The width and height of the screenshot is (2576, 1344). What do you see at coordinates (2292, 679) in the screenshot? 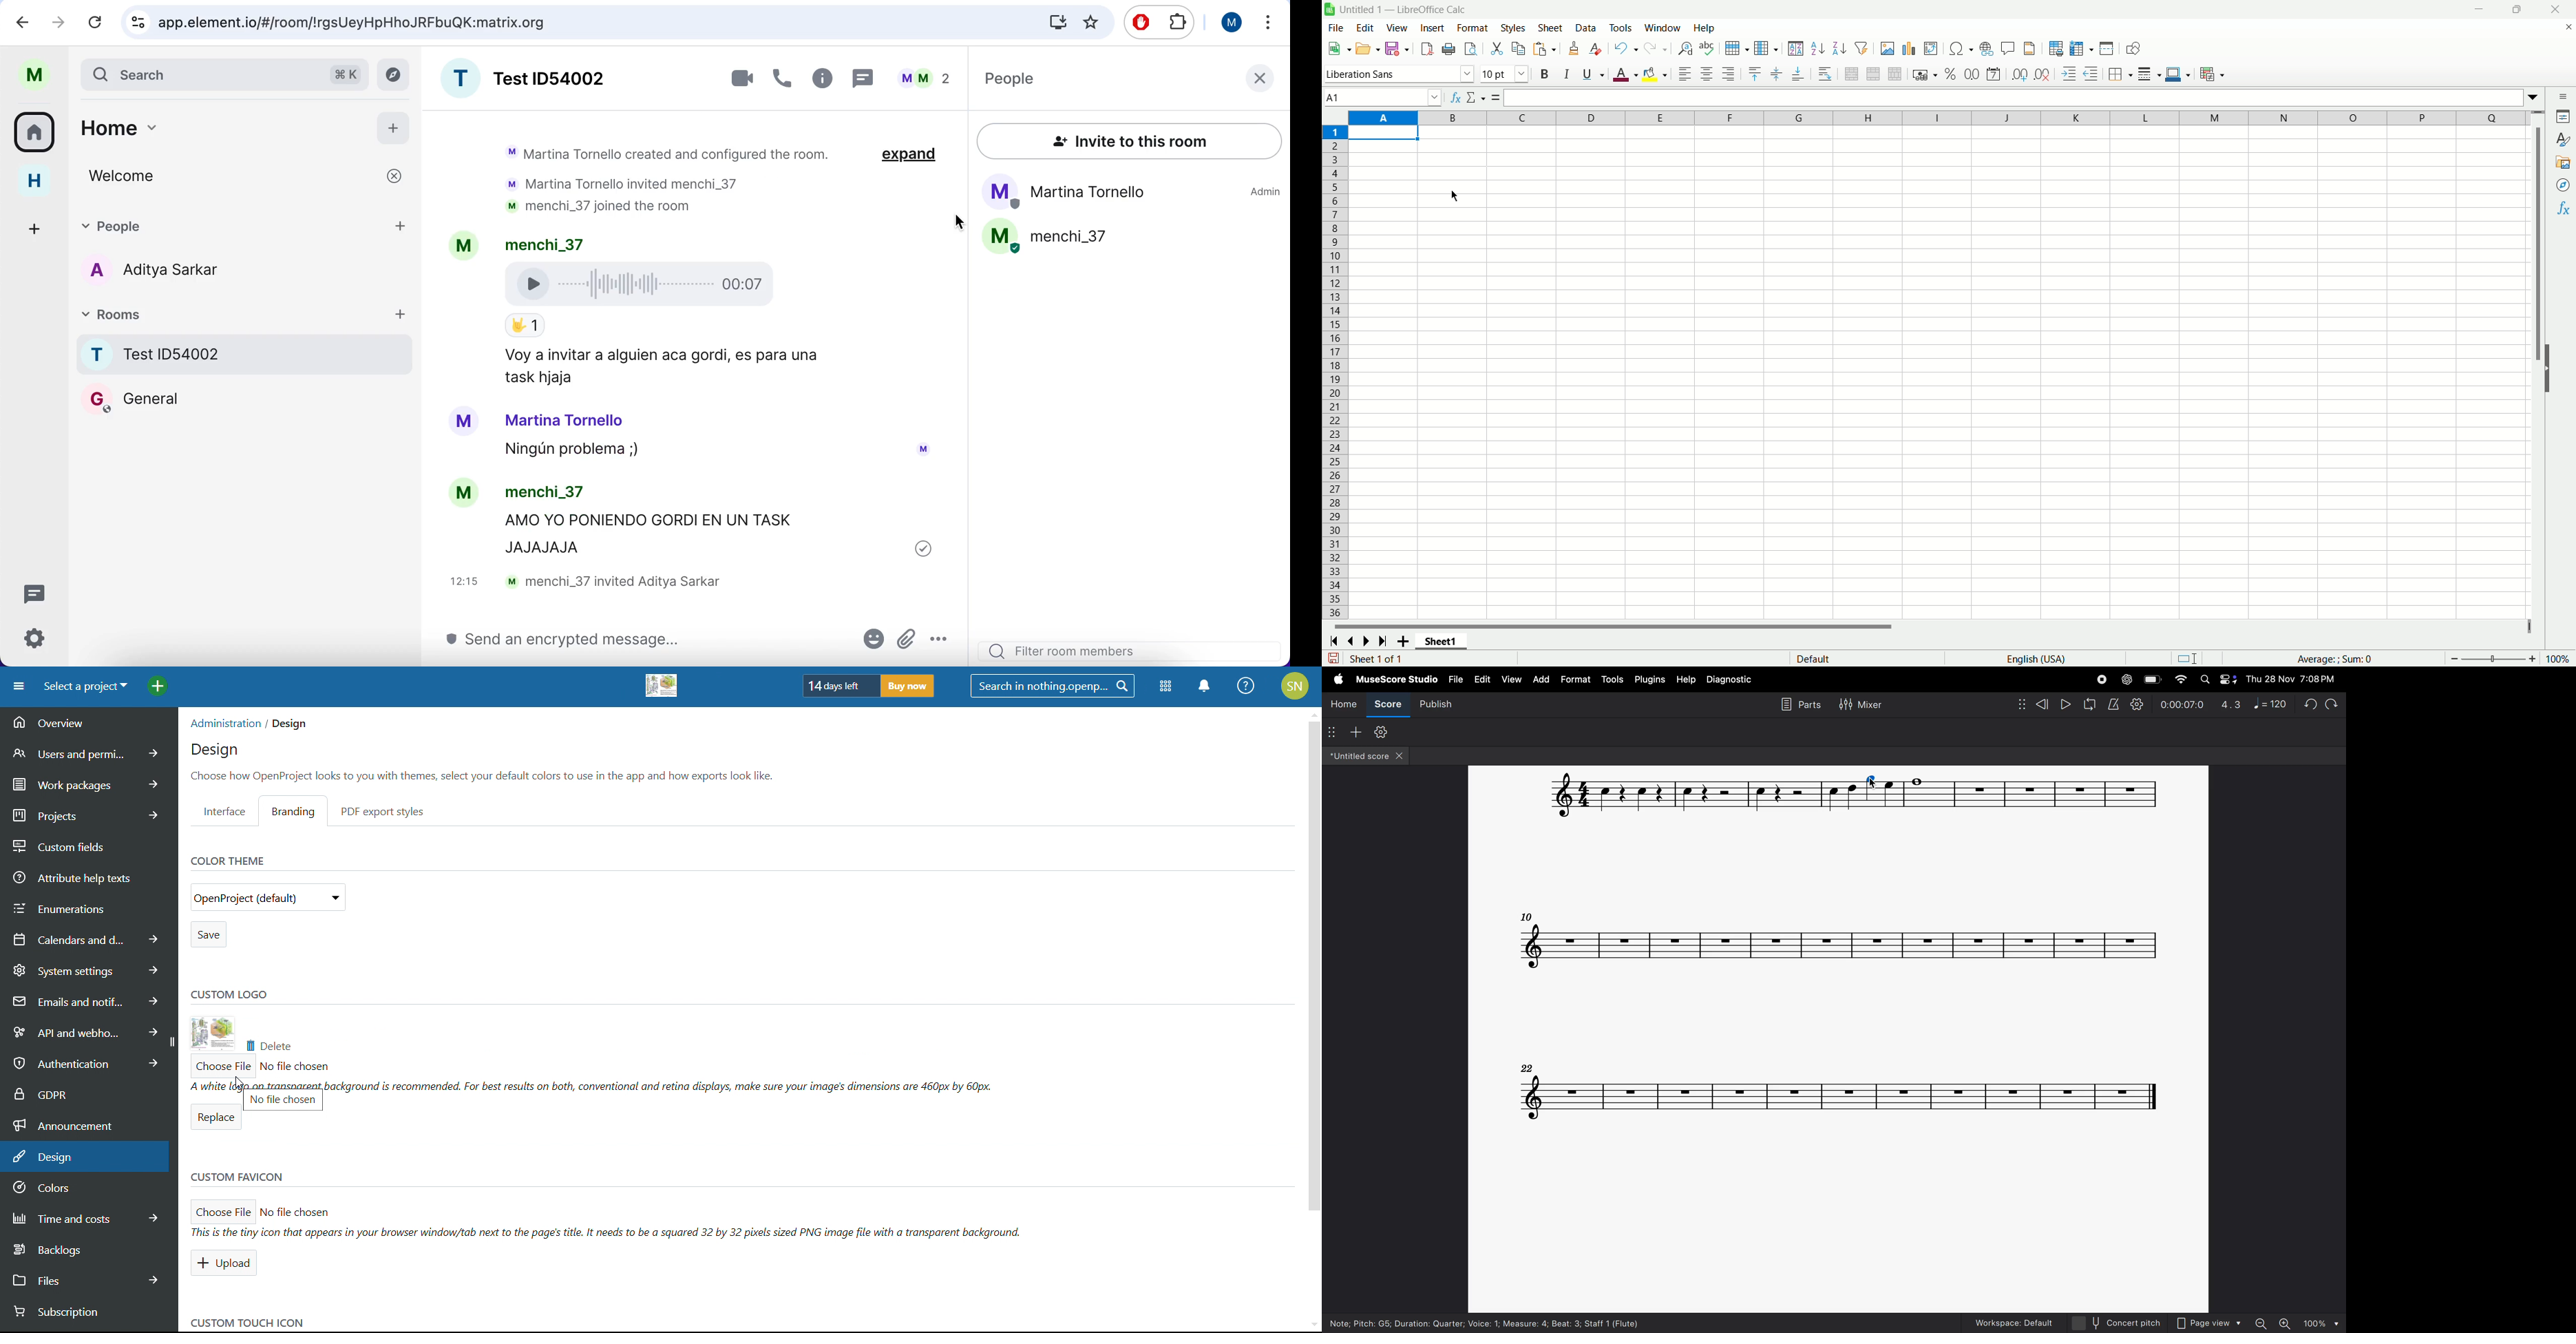
I see `Thu 28 Nov 7:08 PM` at bounding box center [2292, 679].